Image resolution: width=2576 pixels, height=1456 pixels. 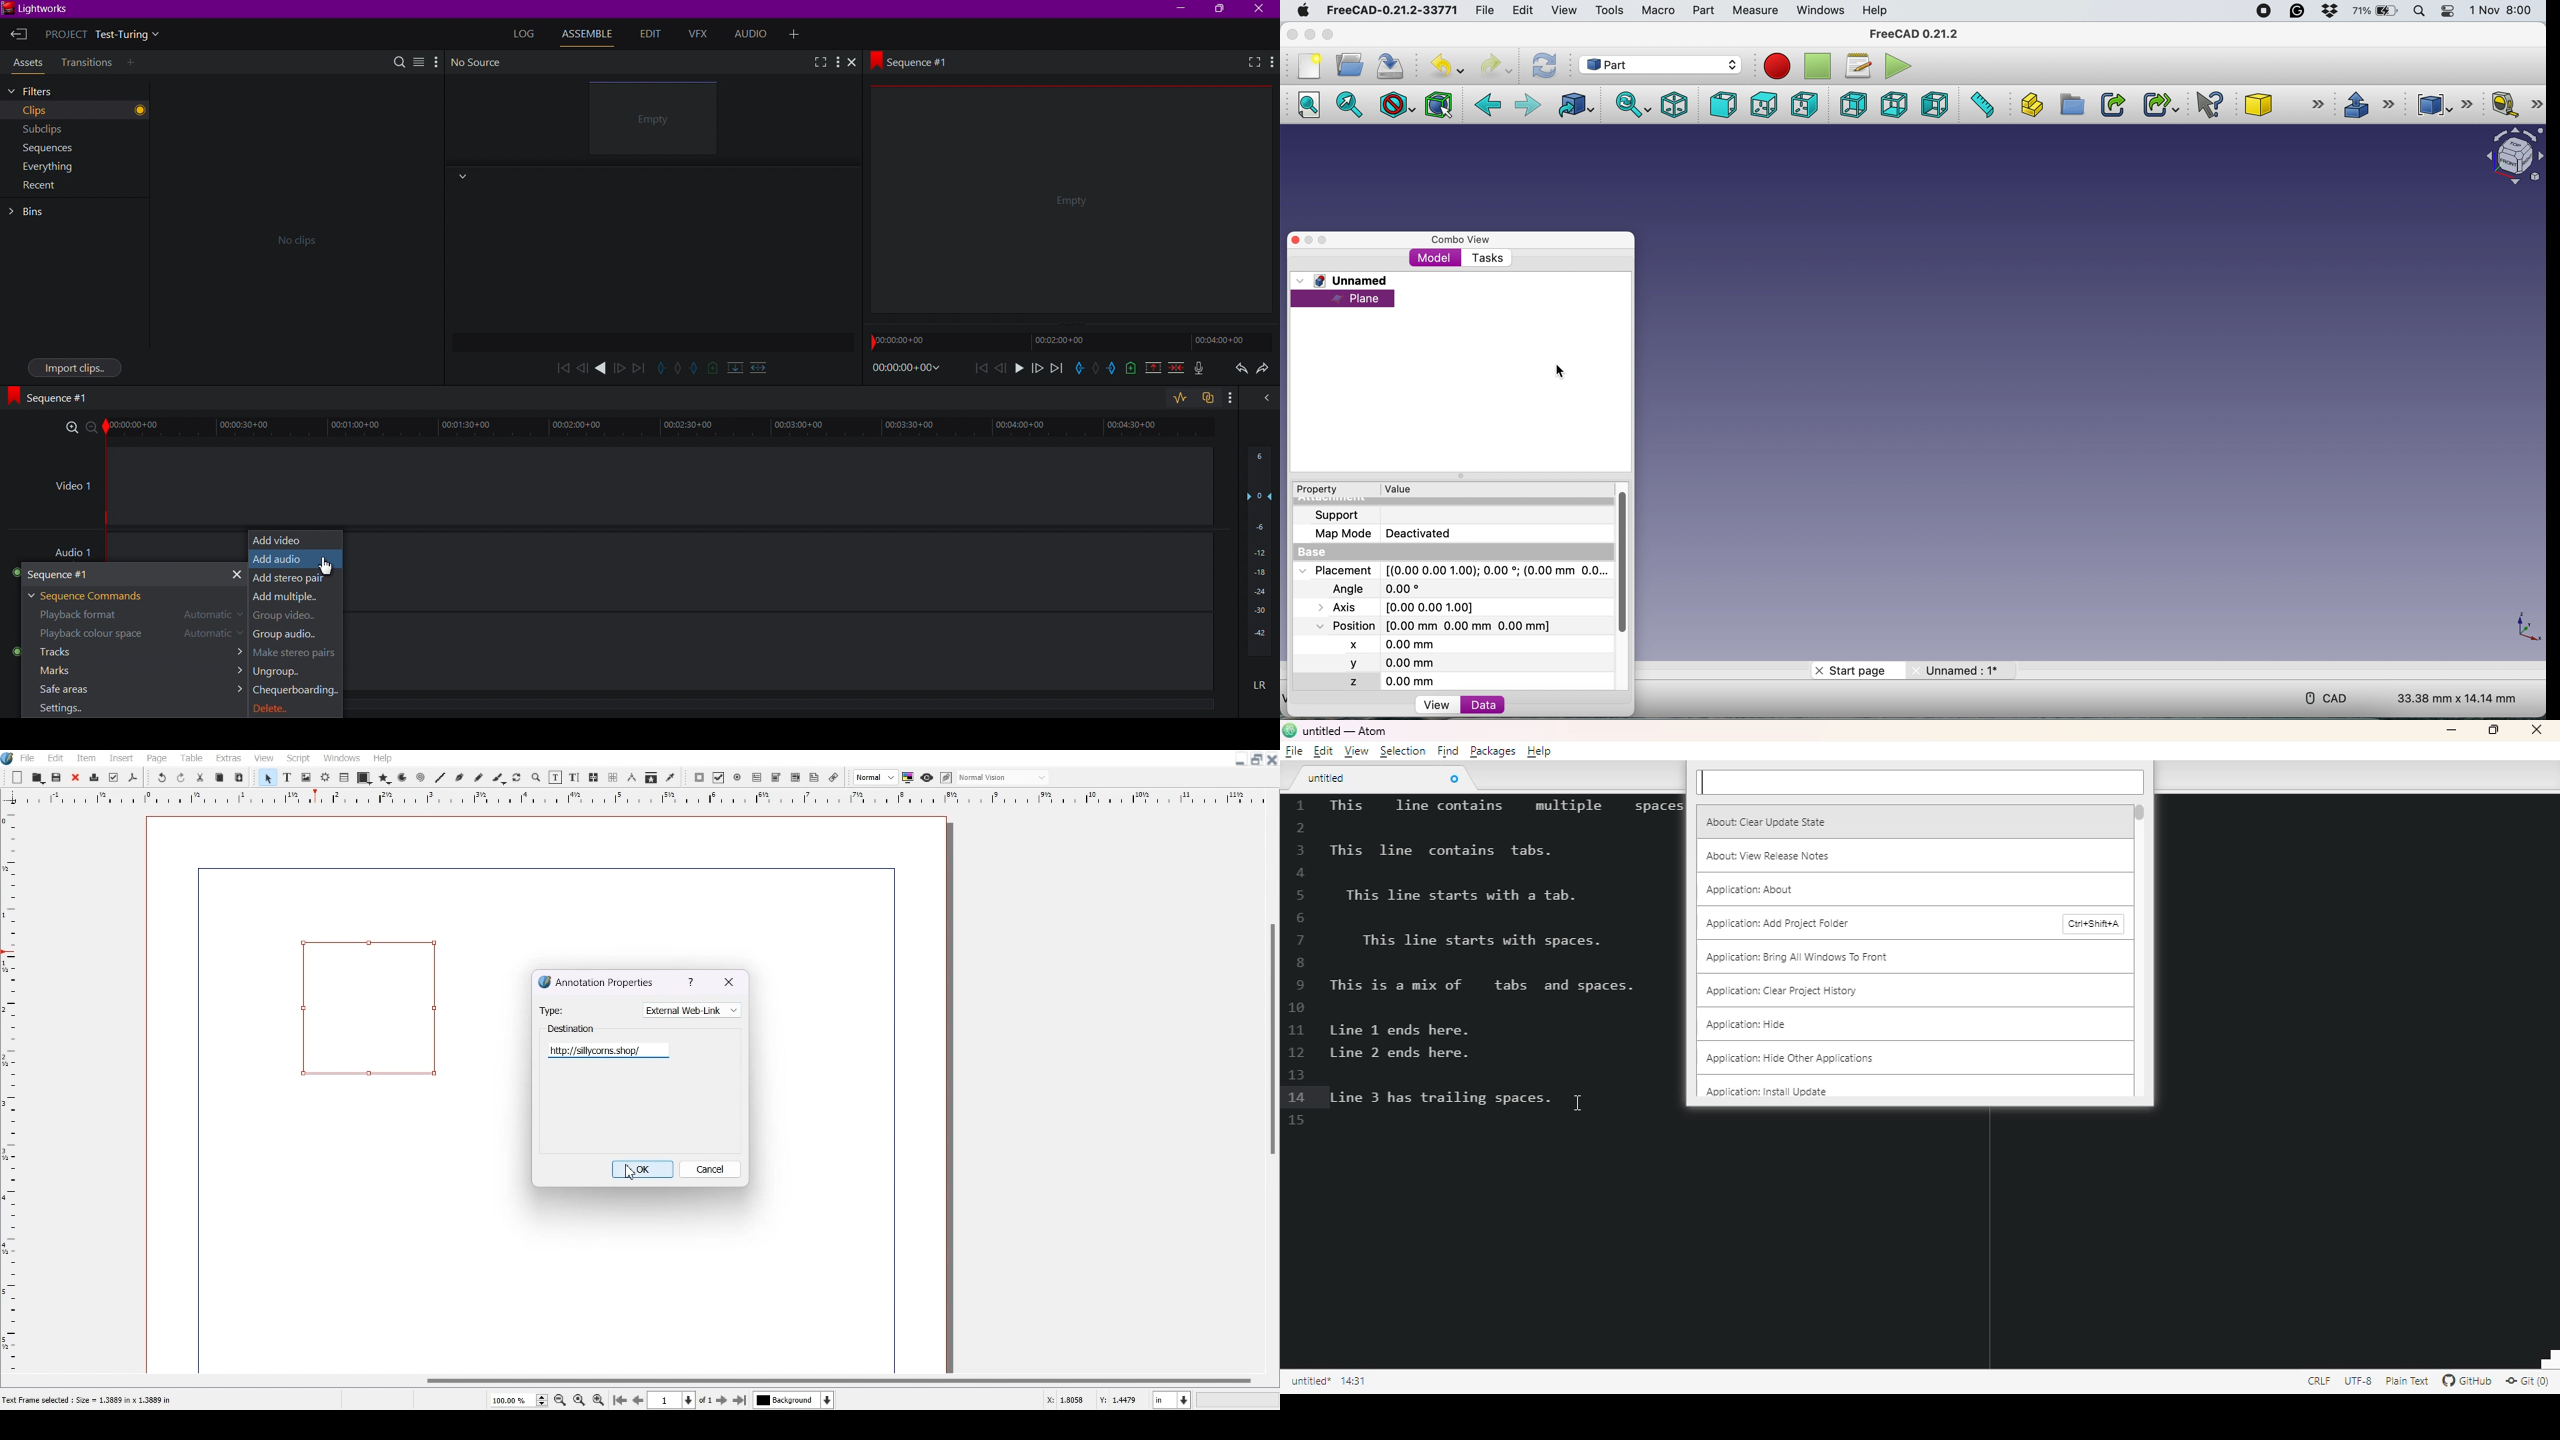 What do you see at coordinates (798, 33) in the screenshot?
I see `Add ` at bounding box center [798, 33].